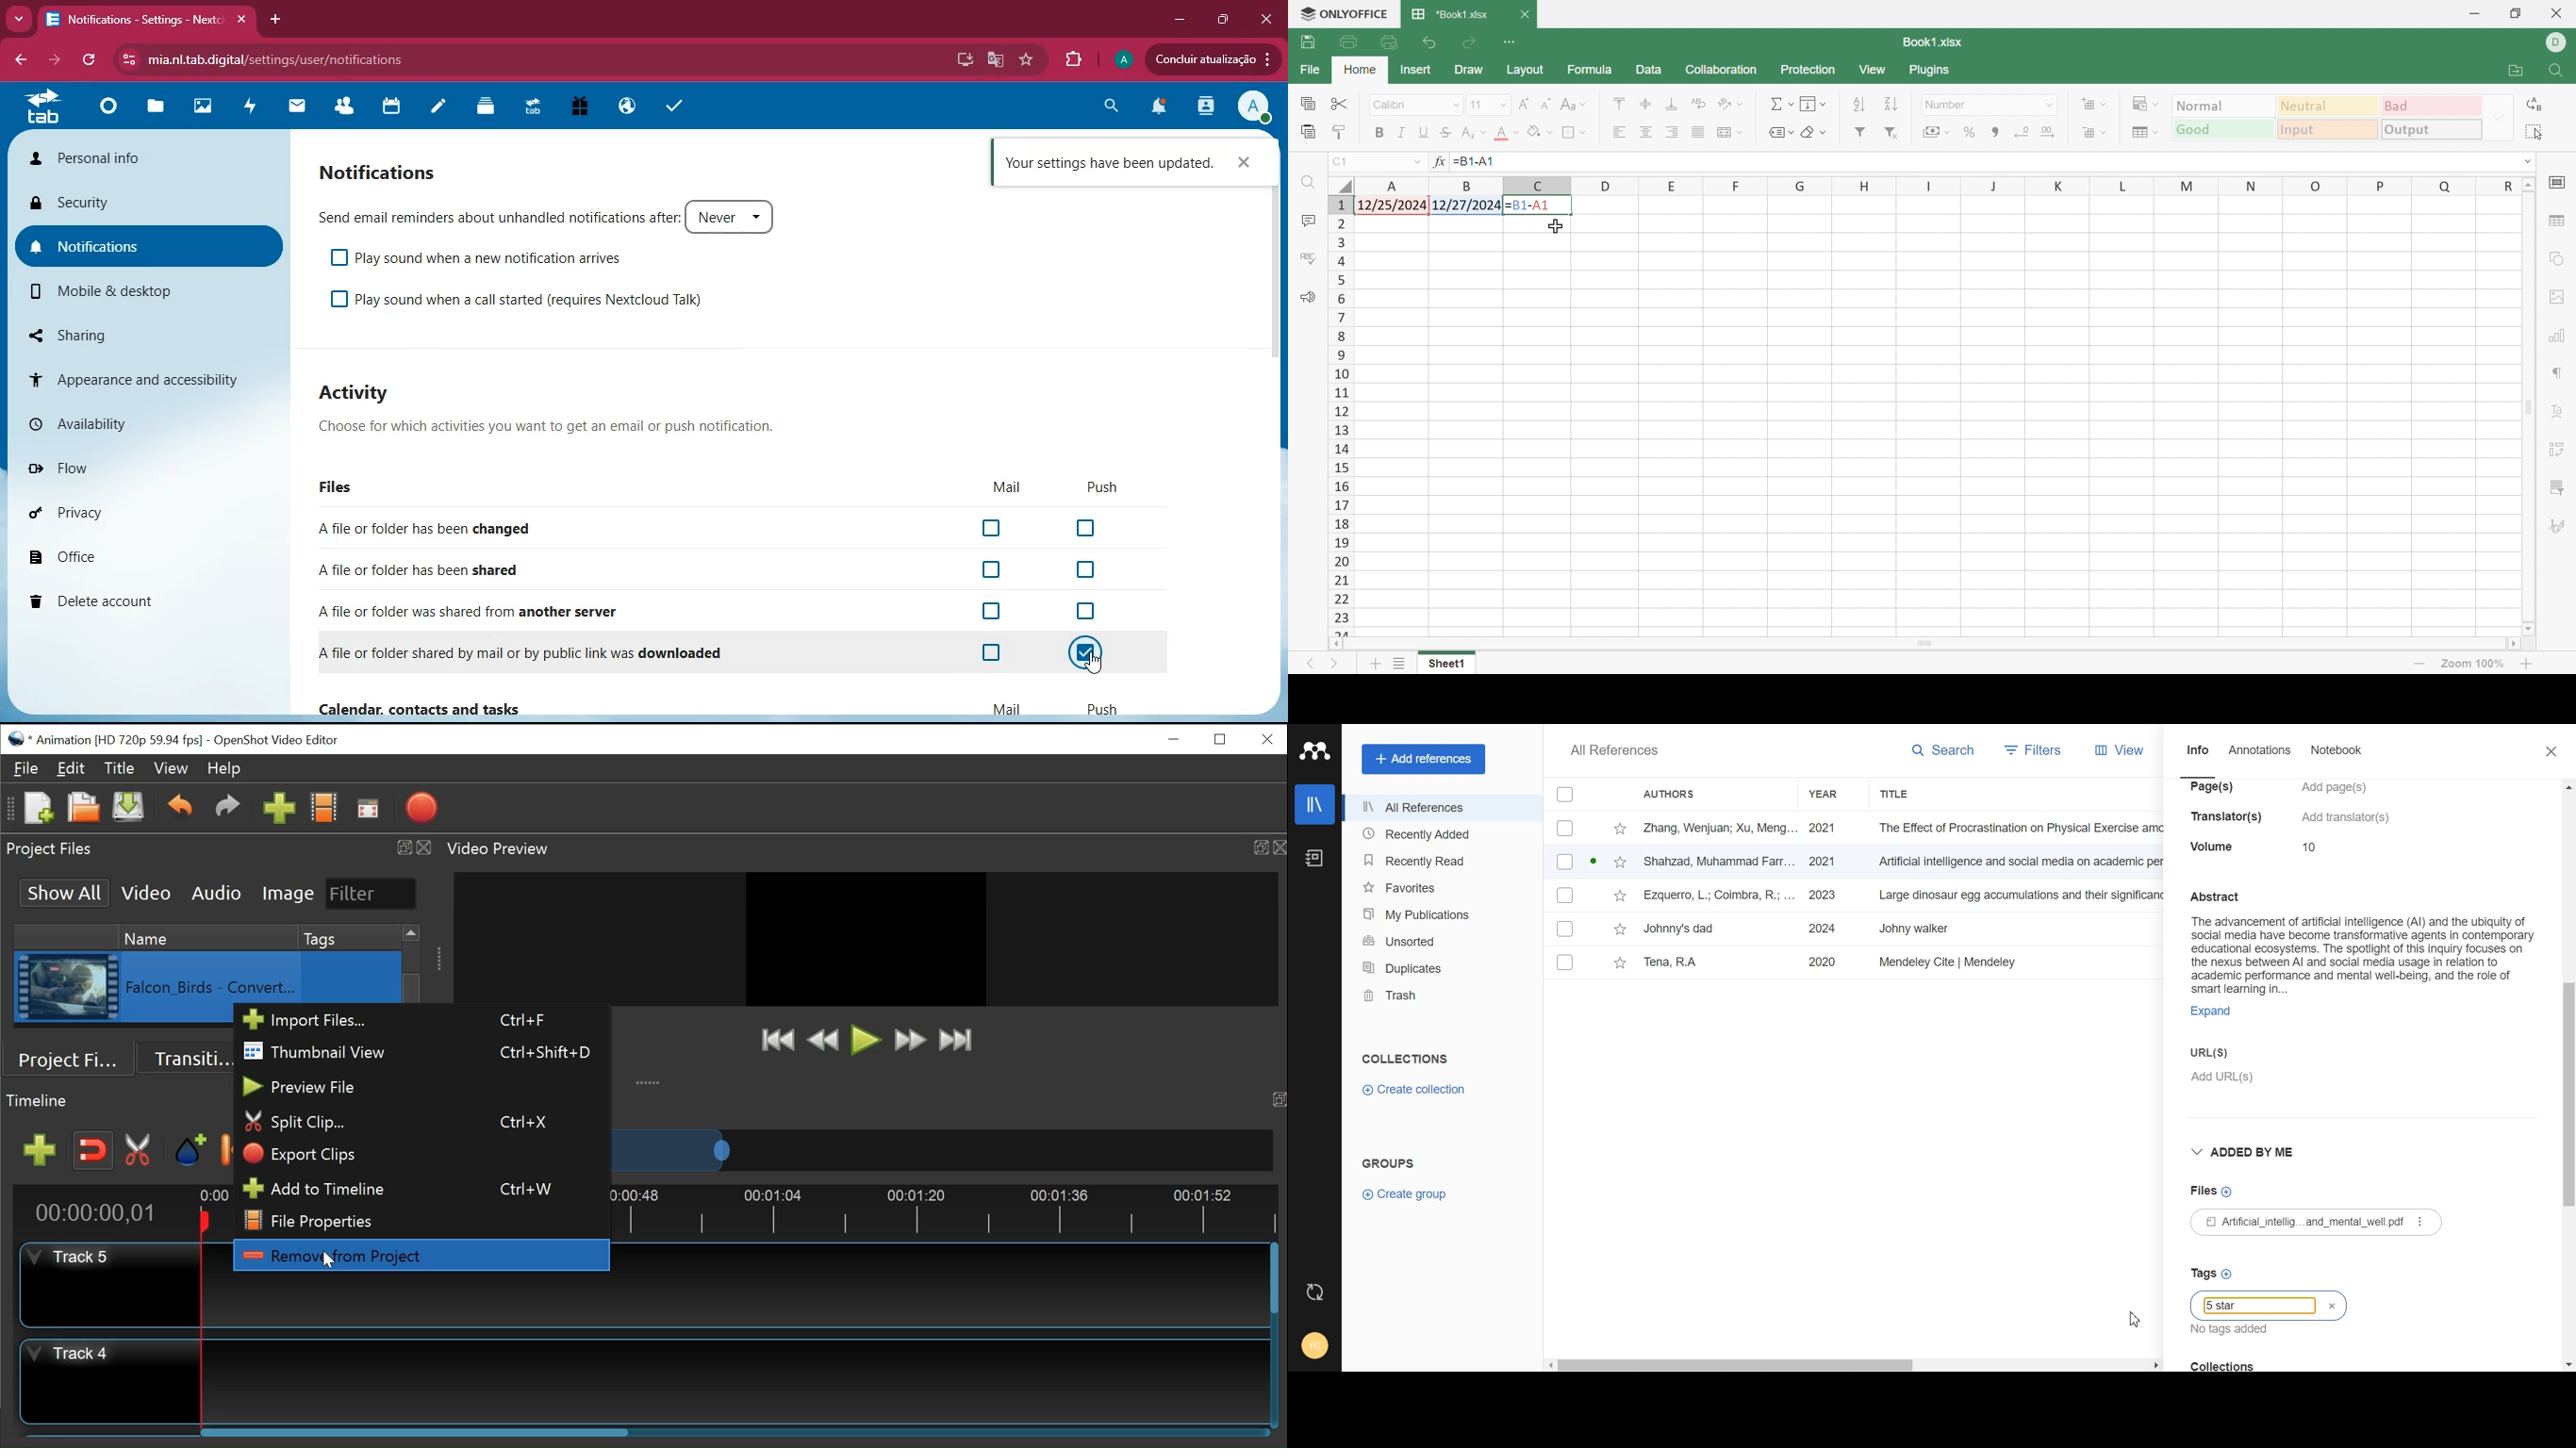 The height and width of the screenshot is (1456, 2576). I want to click on Vertical scroll bar, so click(2568, 1075).